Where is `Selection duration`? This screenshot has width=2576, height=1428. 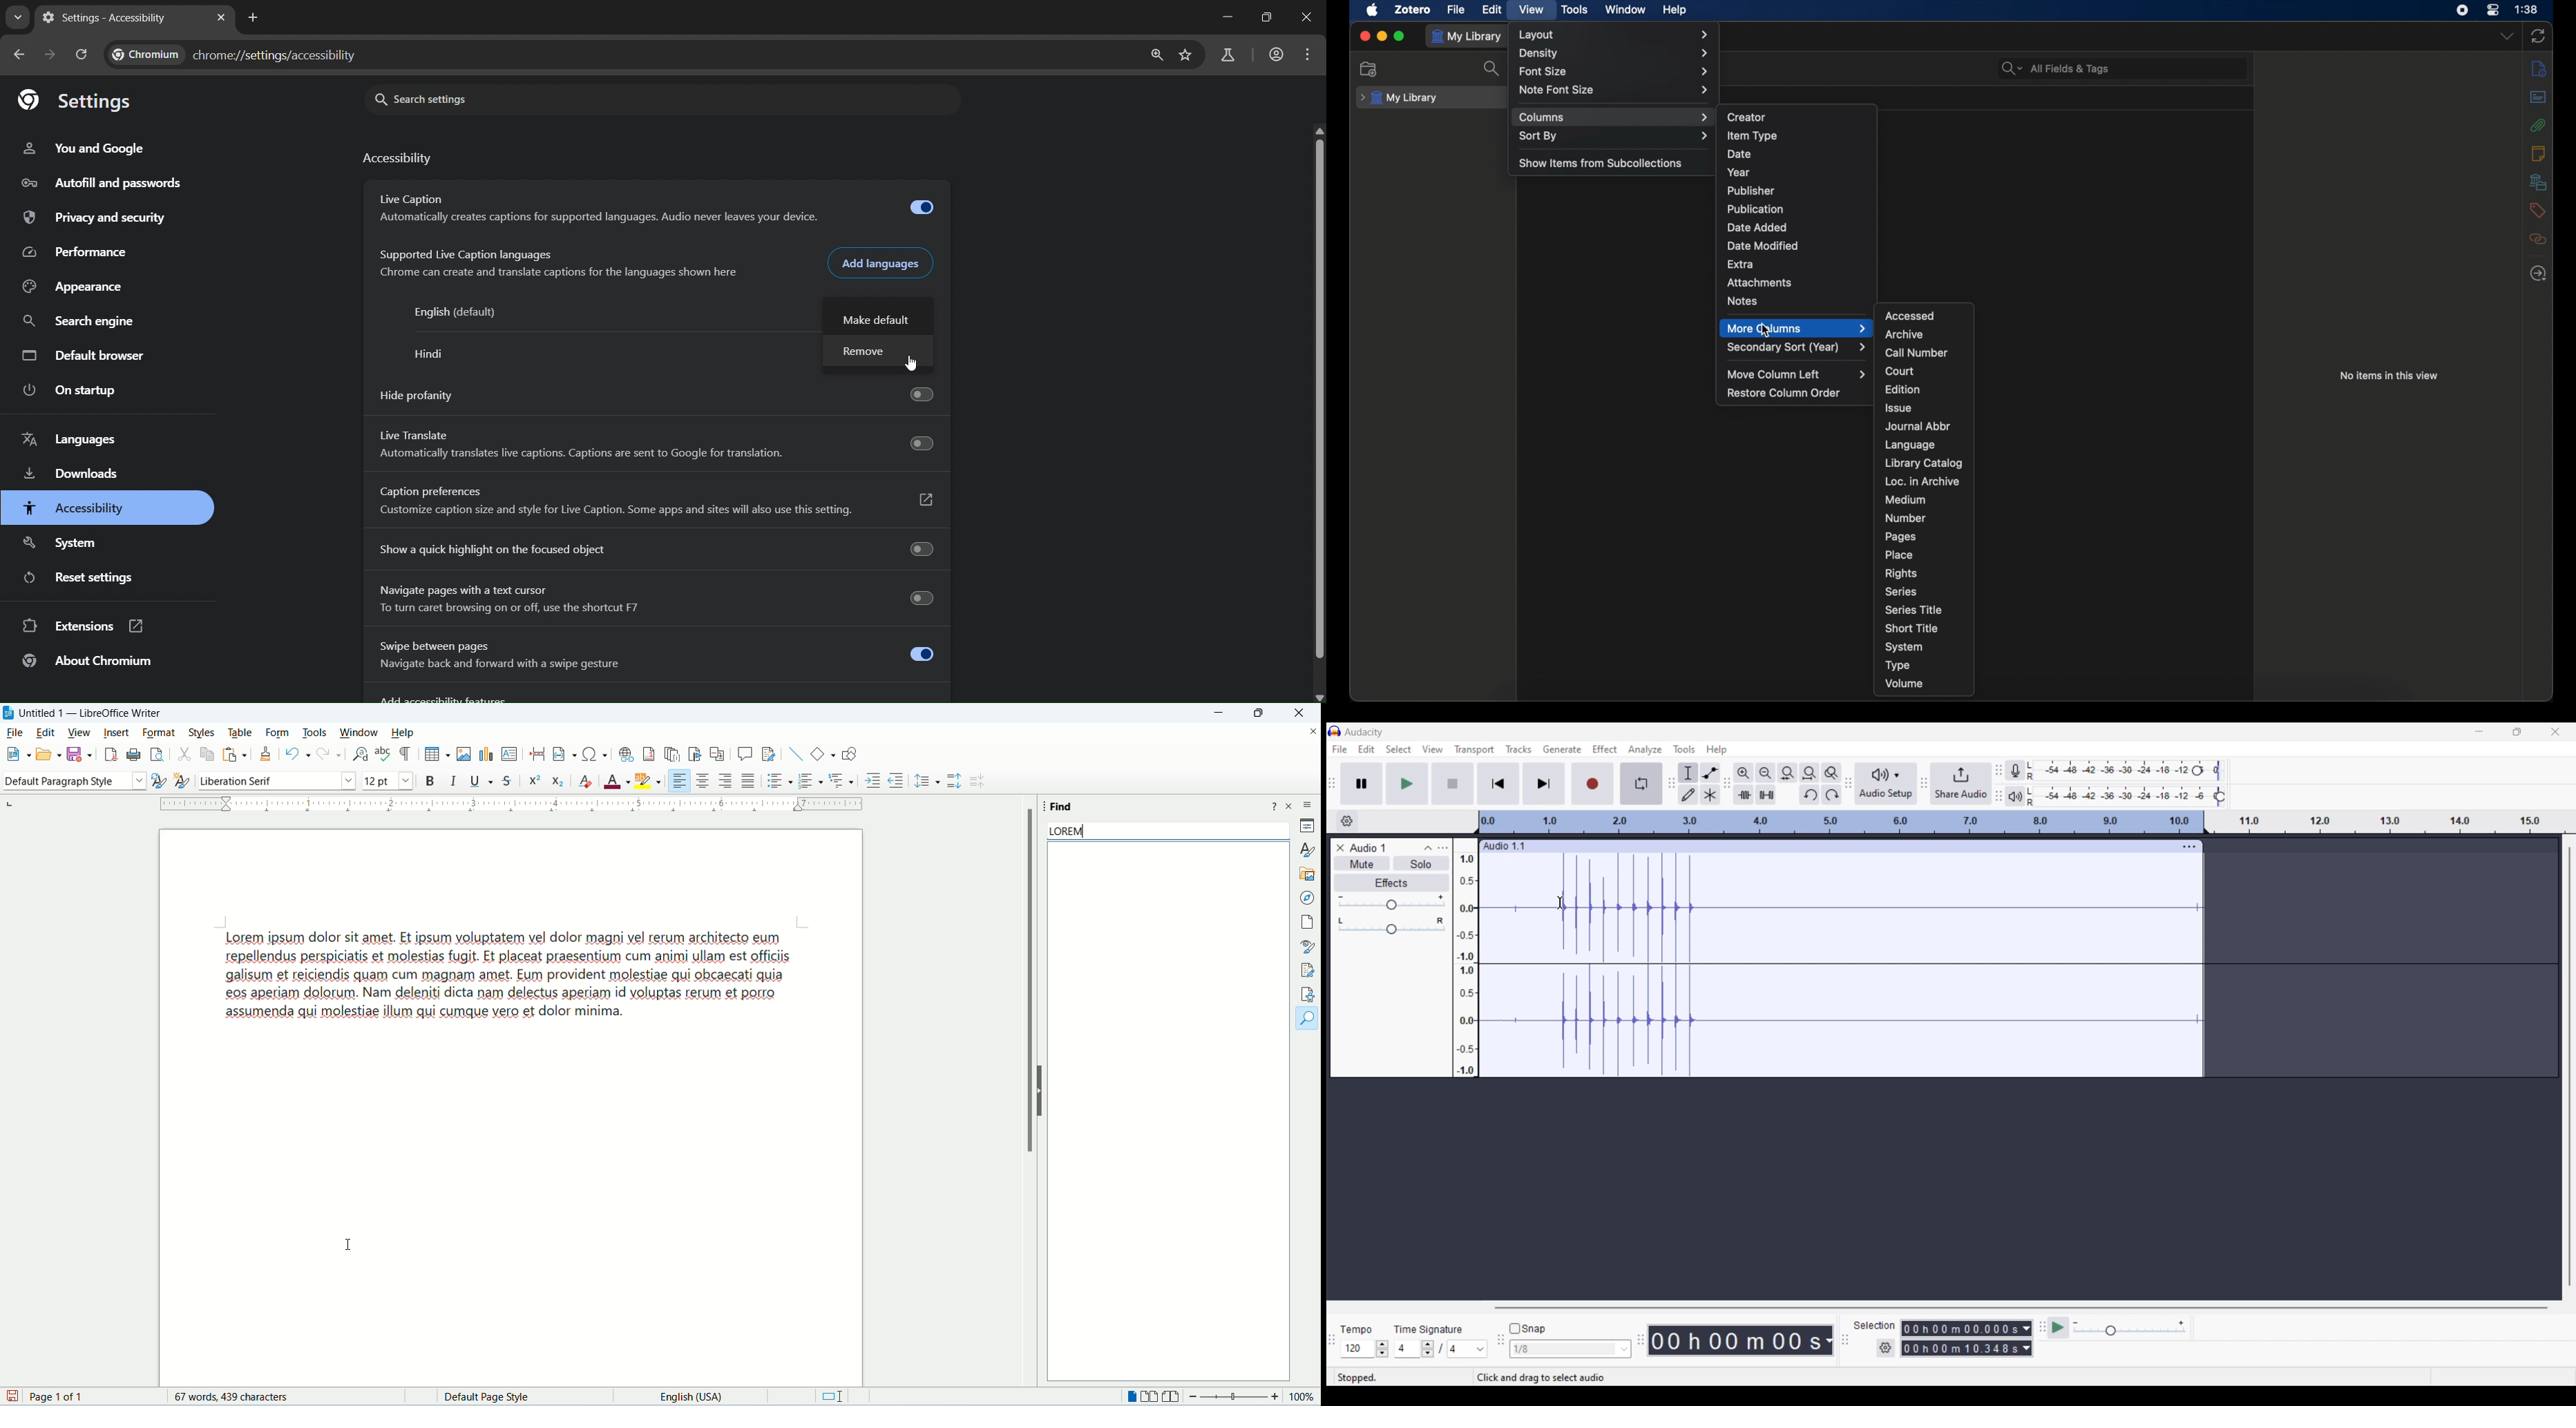 Selection duration is located at coordinates (1960, 1339).